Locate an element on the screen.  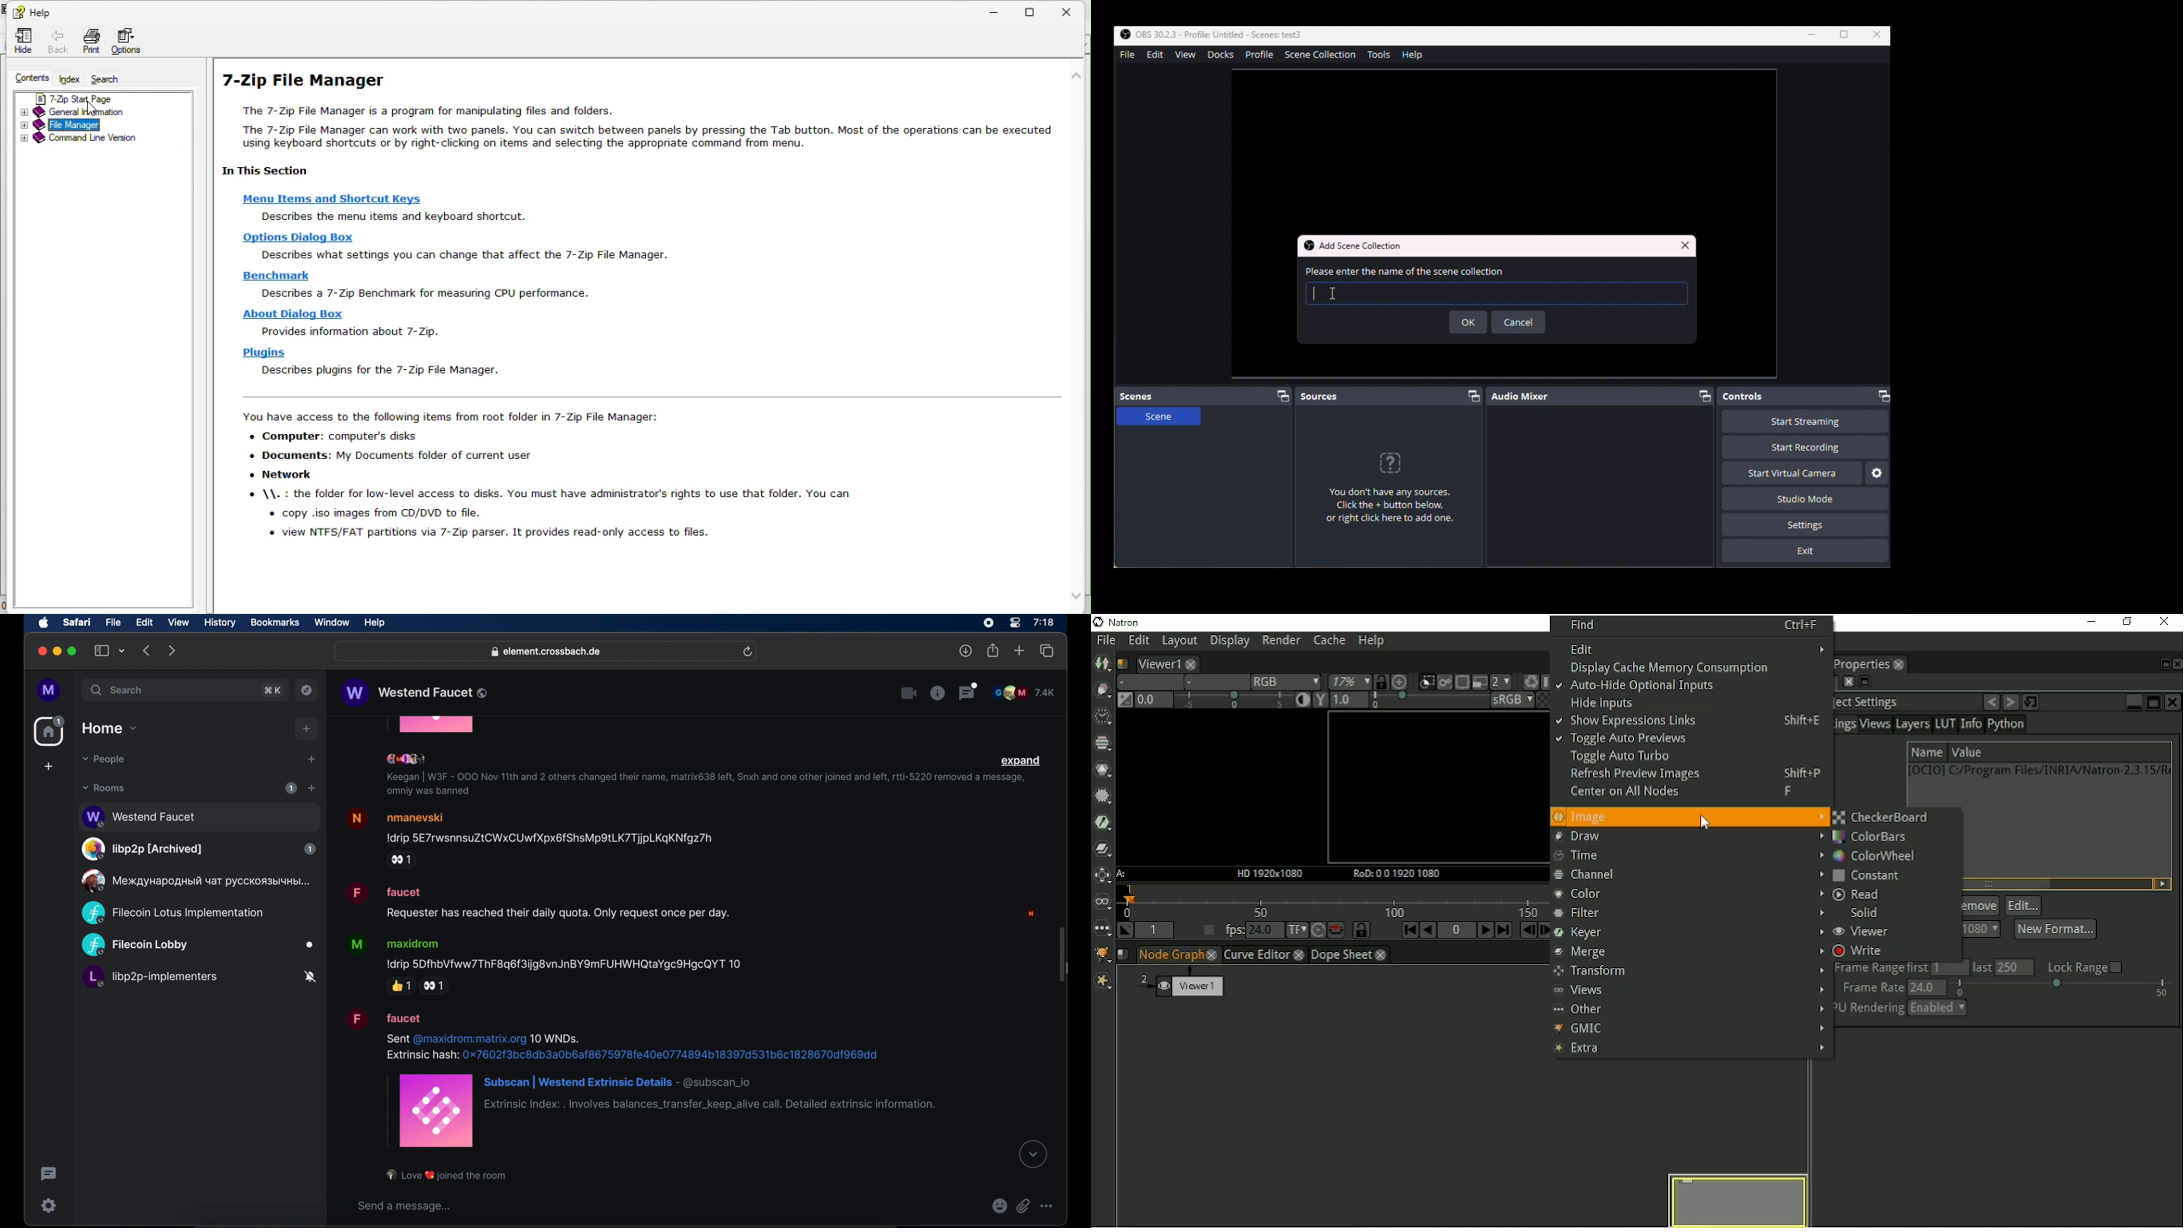
maximize is located at coordinates (73, 651).